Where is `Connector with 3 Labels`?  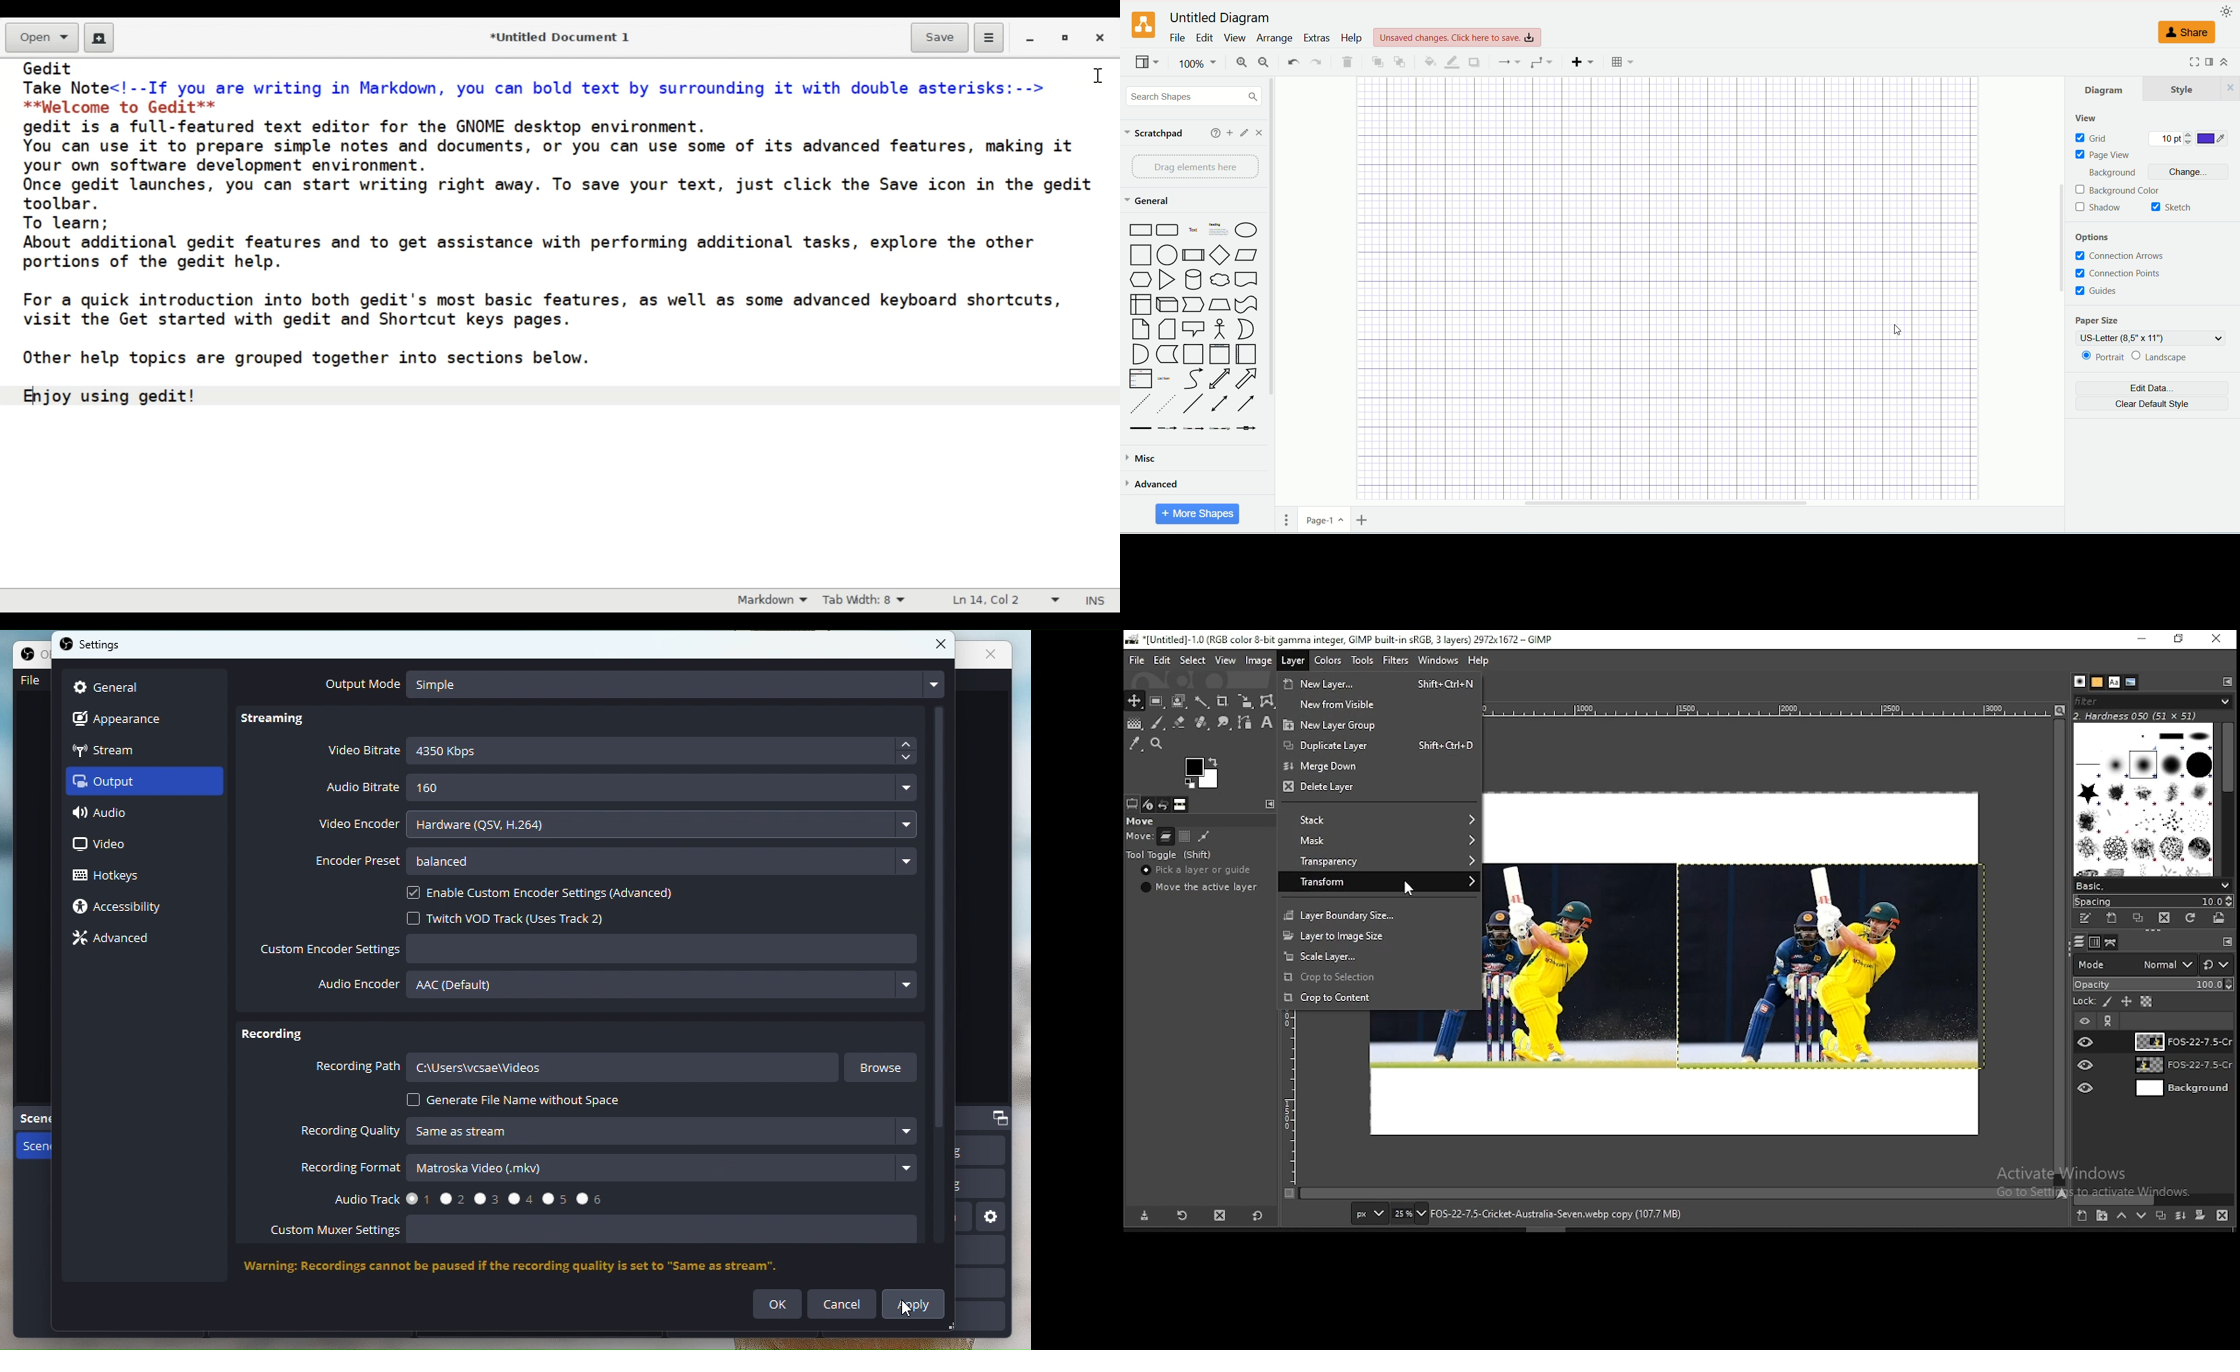 Connector with 3 Labels is located at coordinates (1221, 429).